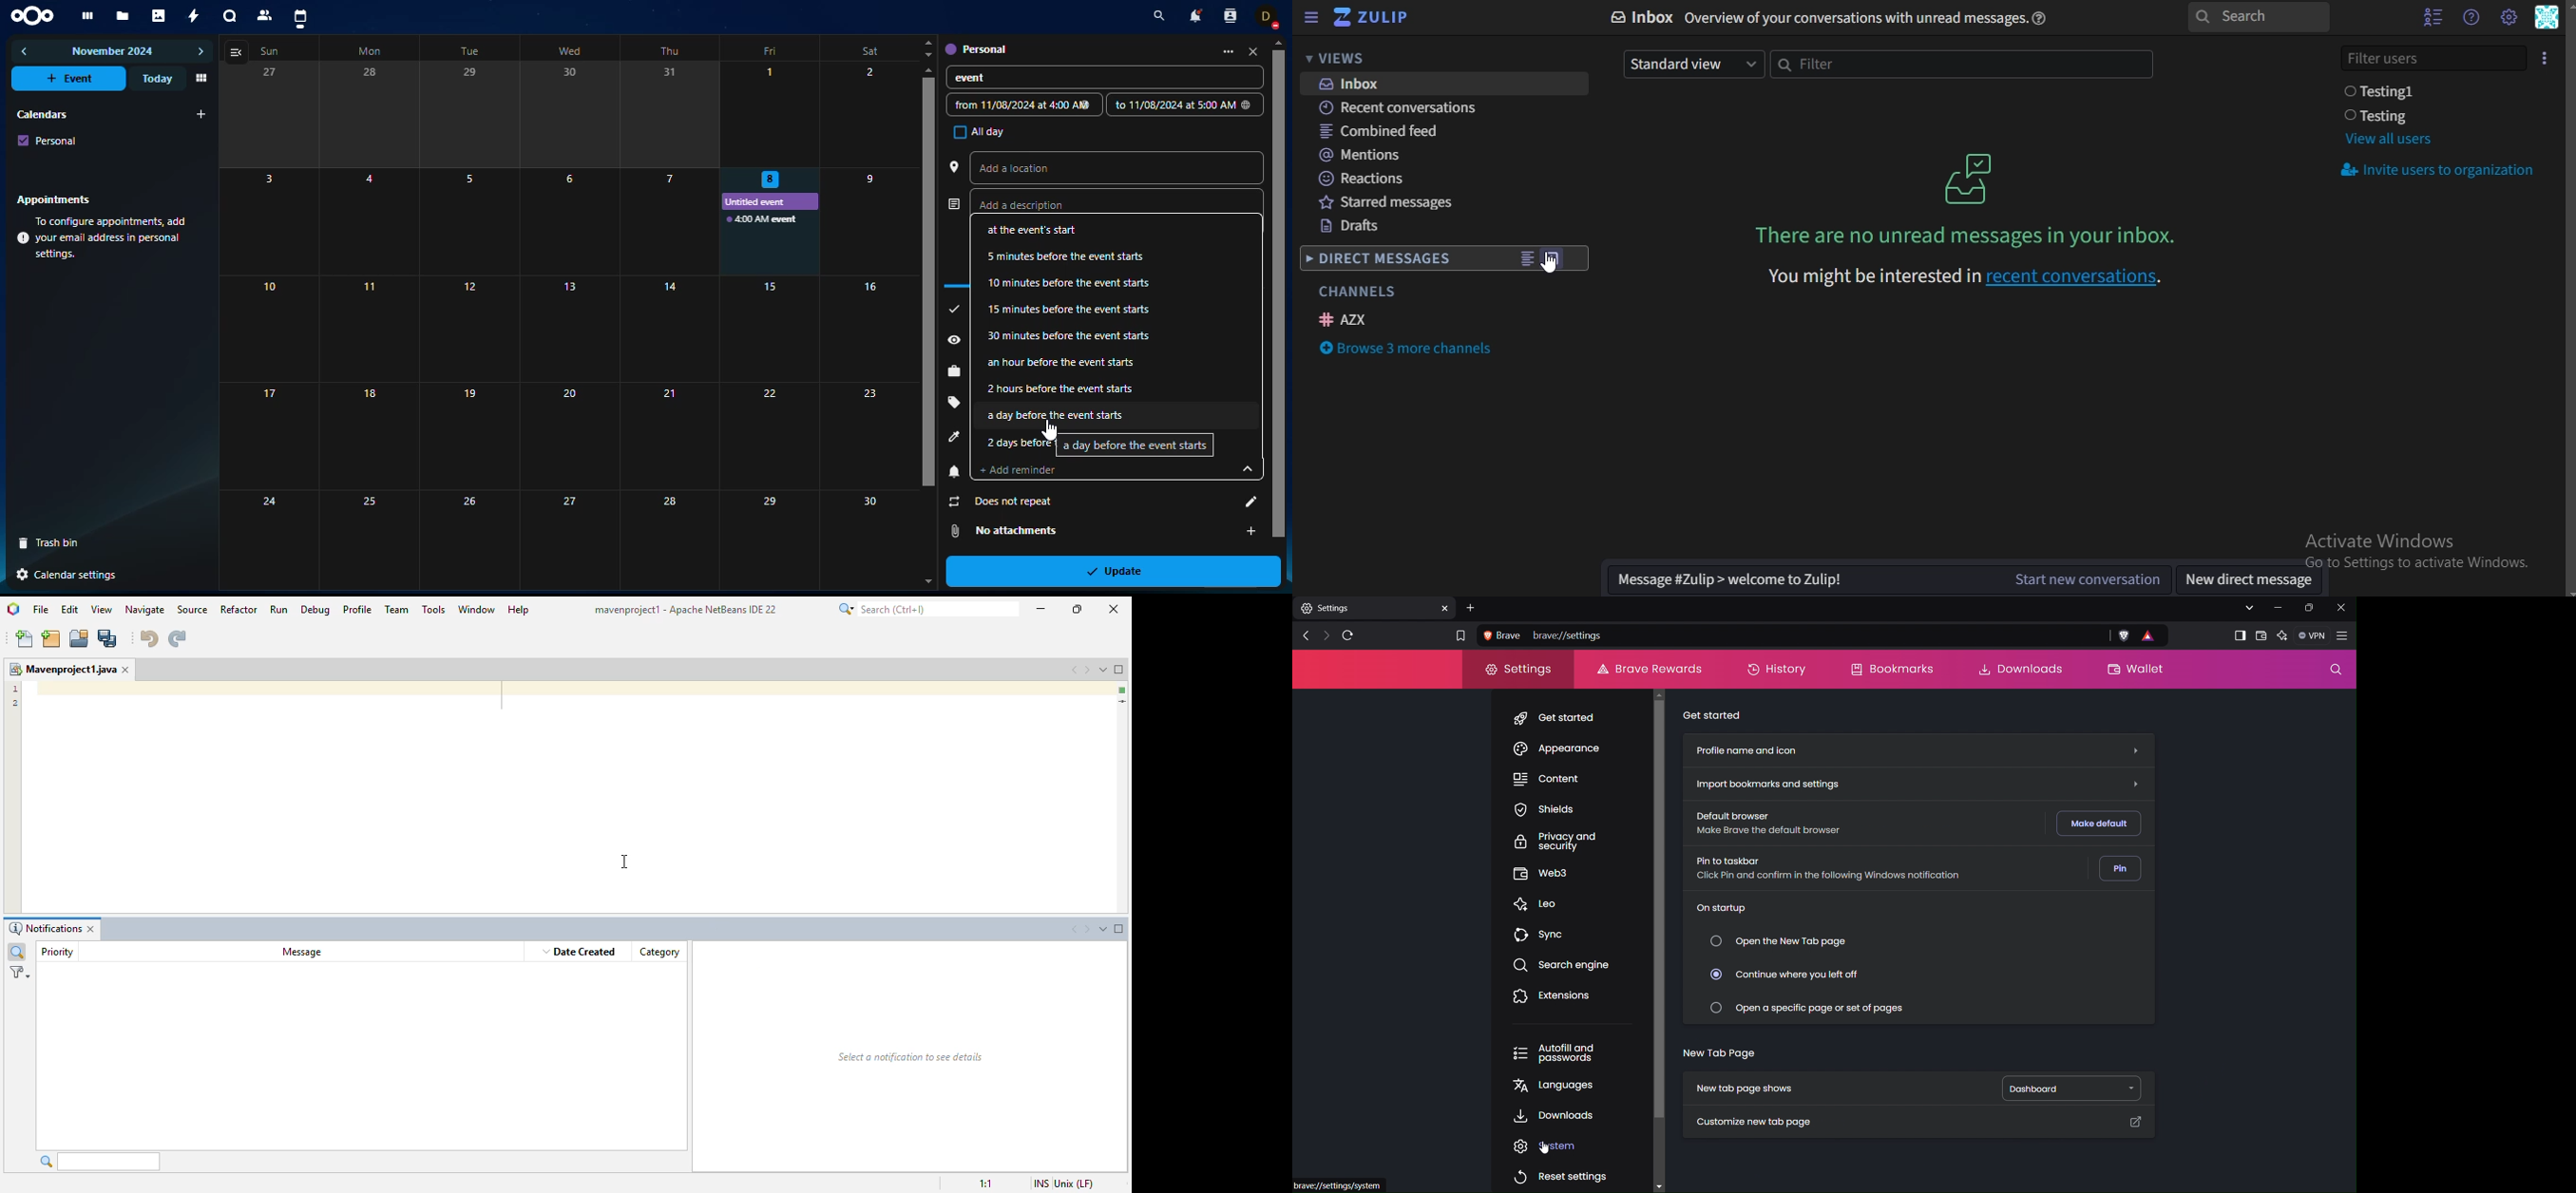 The height and width of the screenshot is (1204, 2576). Describe the element at coordinates (929, 43) in the screenshot. I see `Up` at that location.